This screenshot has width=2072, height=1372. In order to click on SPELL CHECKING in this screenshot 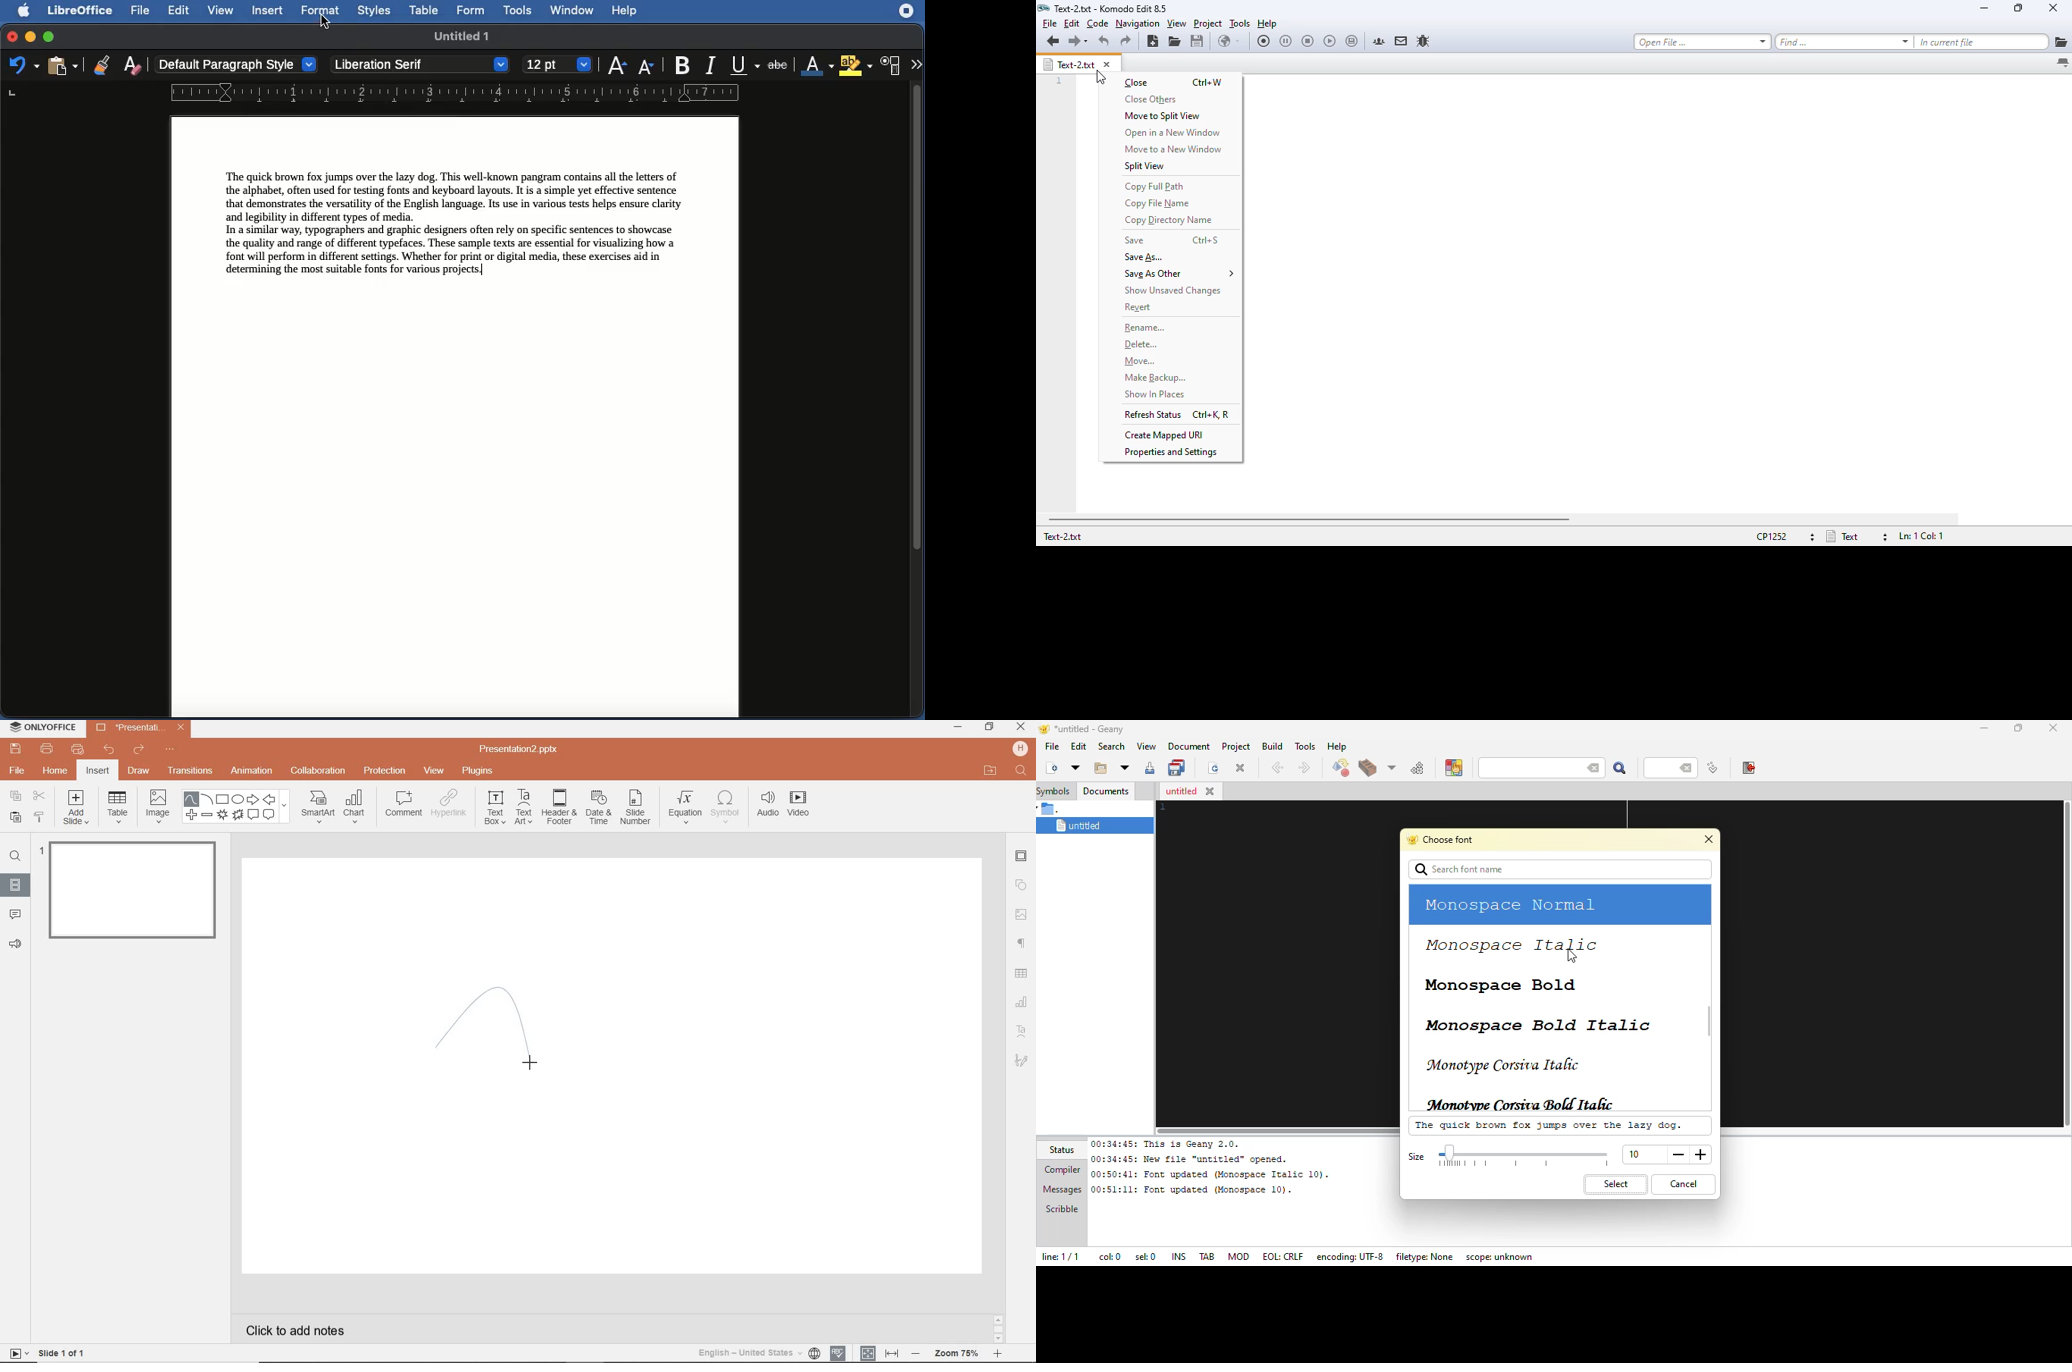, I will do `click(839, 1353)`.